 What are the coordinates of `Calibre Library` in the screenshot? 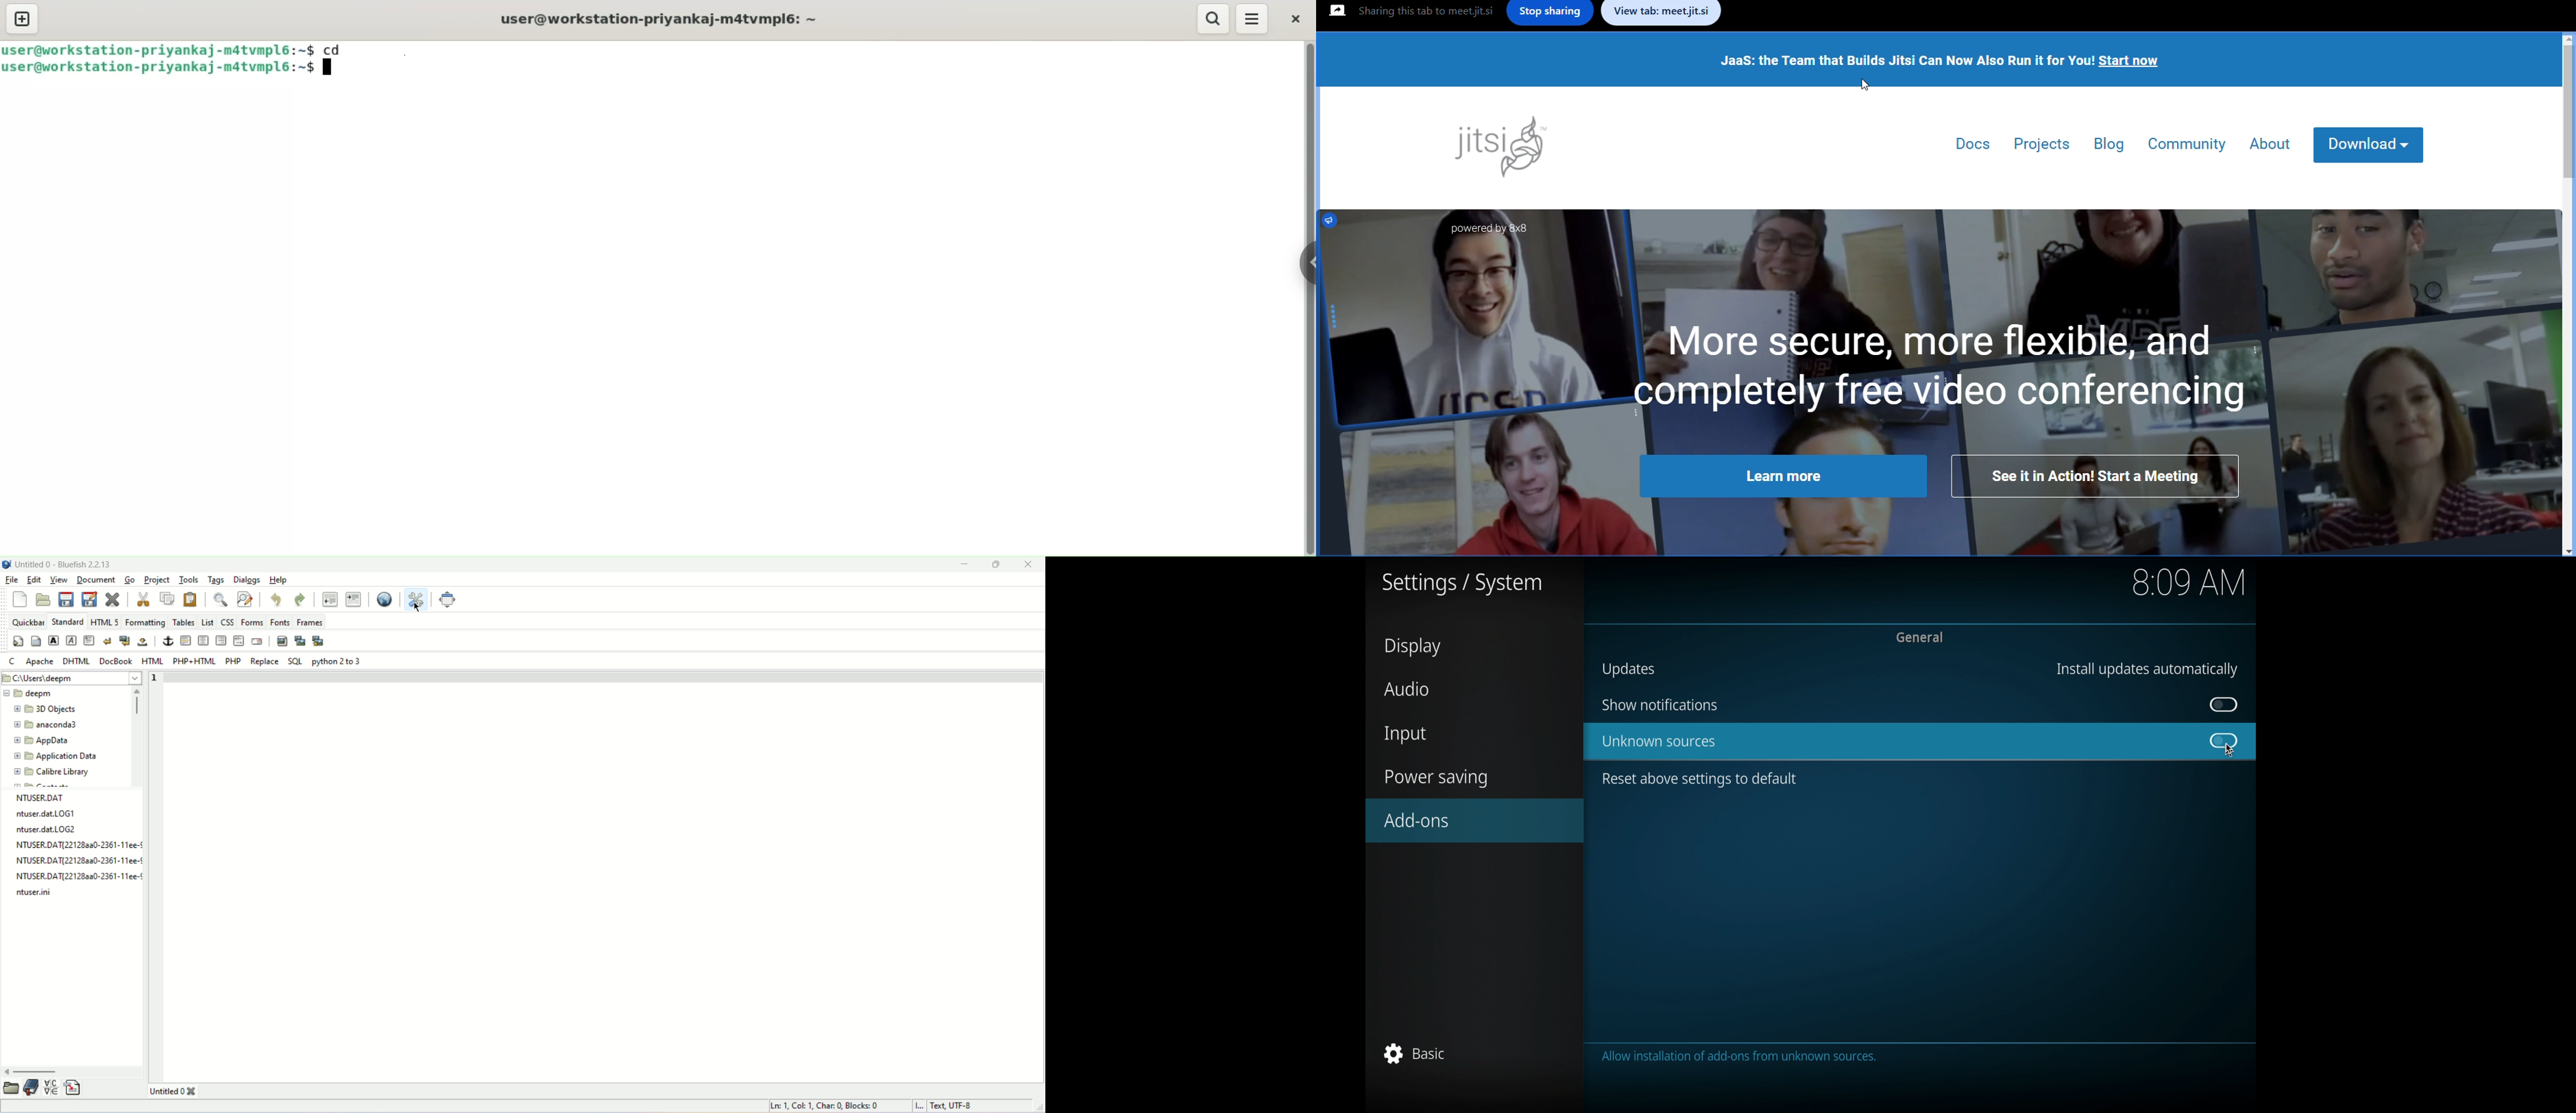 It's located at (64, 773).